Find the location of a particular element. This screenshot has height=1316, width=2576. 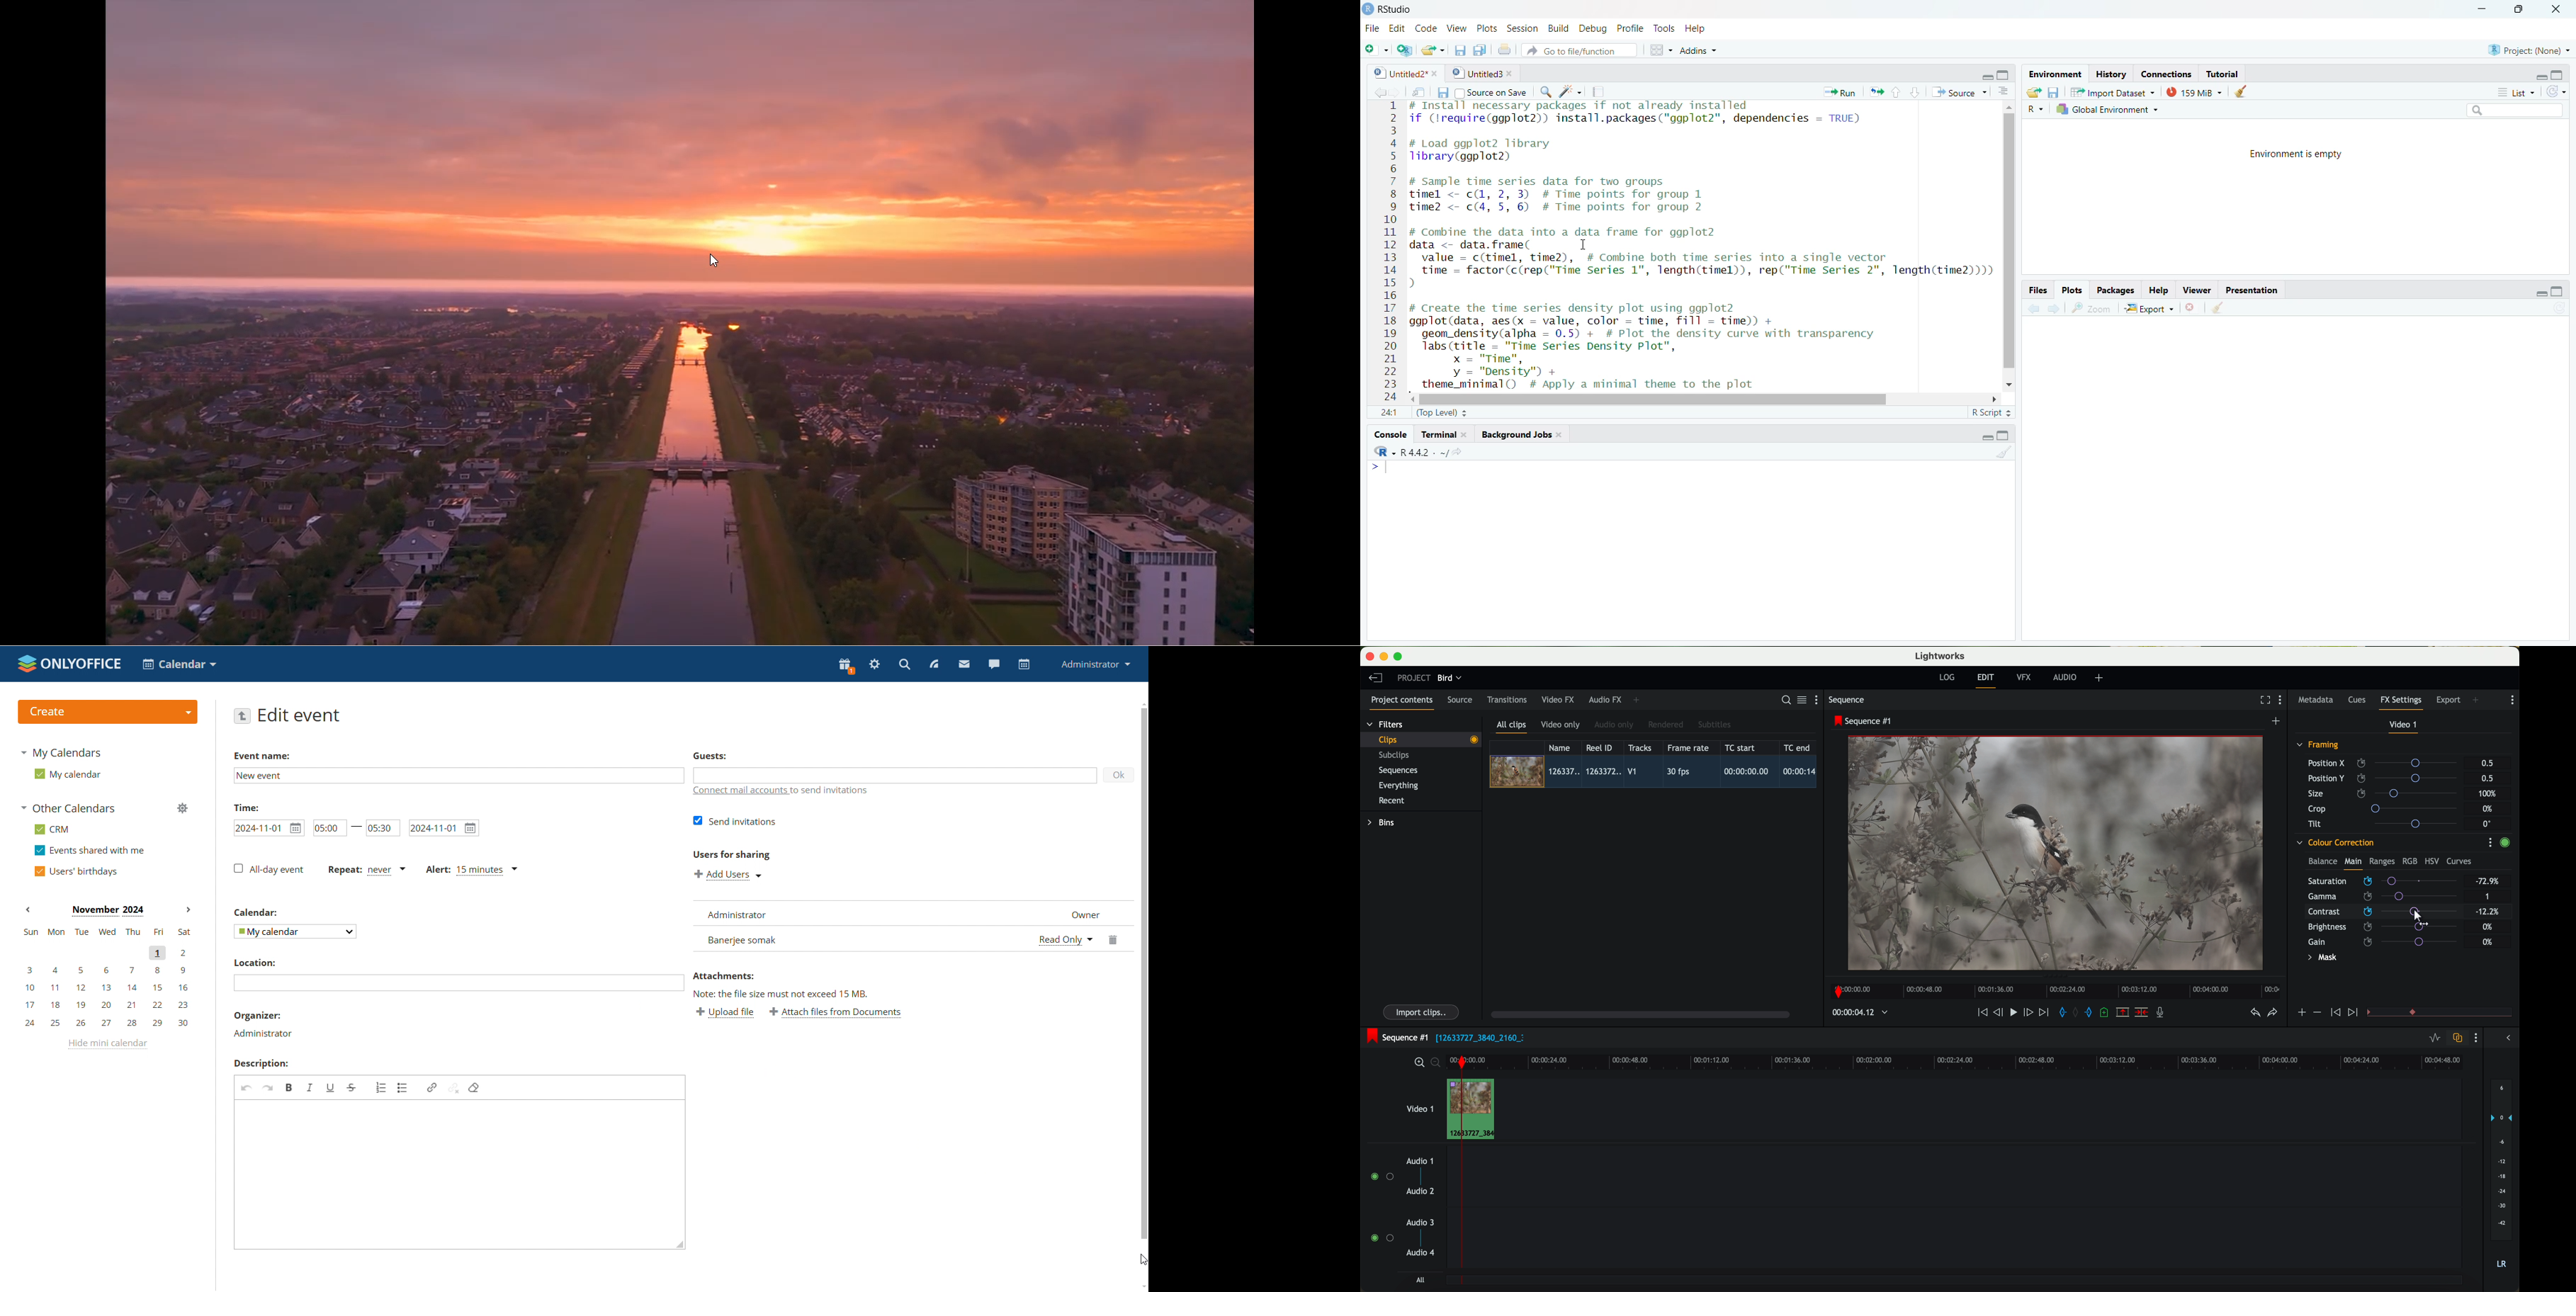

Debug is located at coordinates (1591, 27).